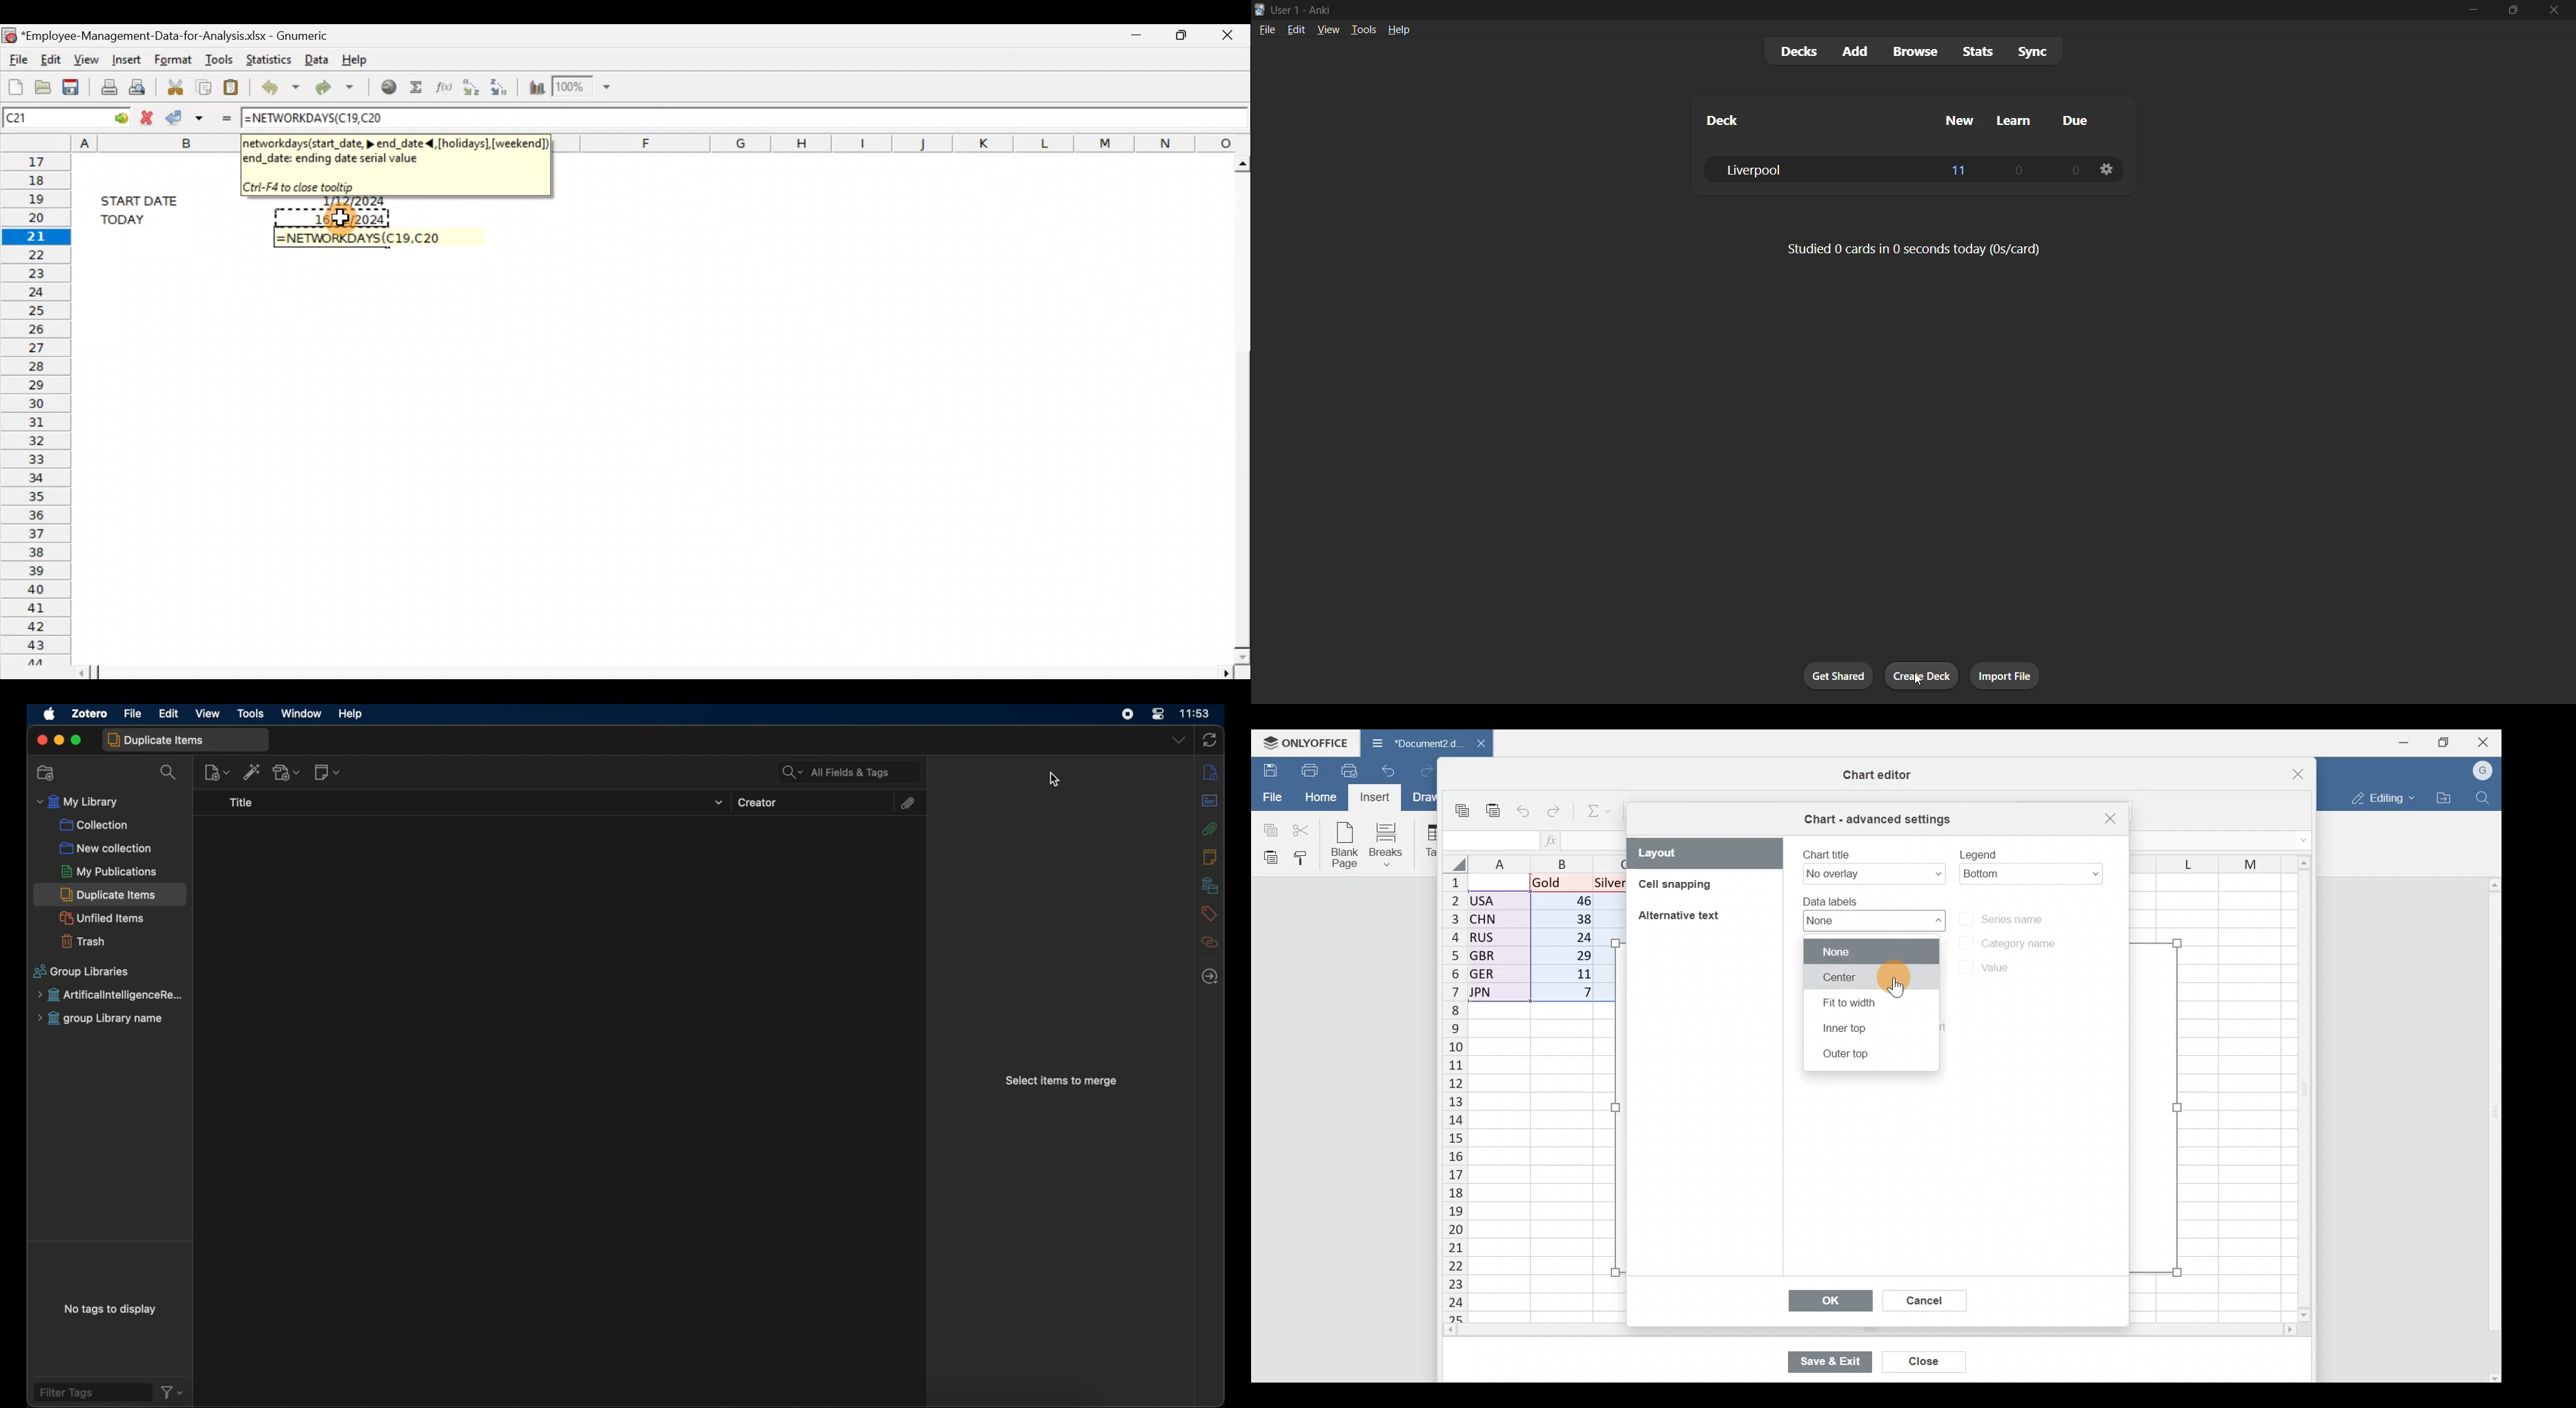  Describe the element at coordinates (1809, 120) in the screenshot. I see `deck column` at that location.